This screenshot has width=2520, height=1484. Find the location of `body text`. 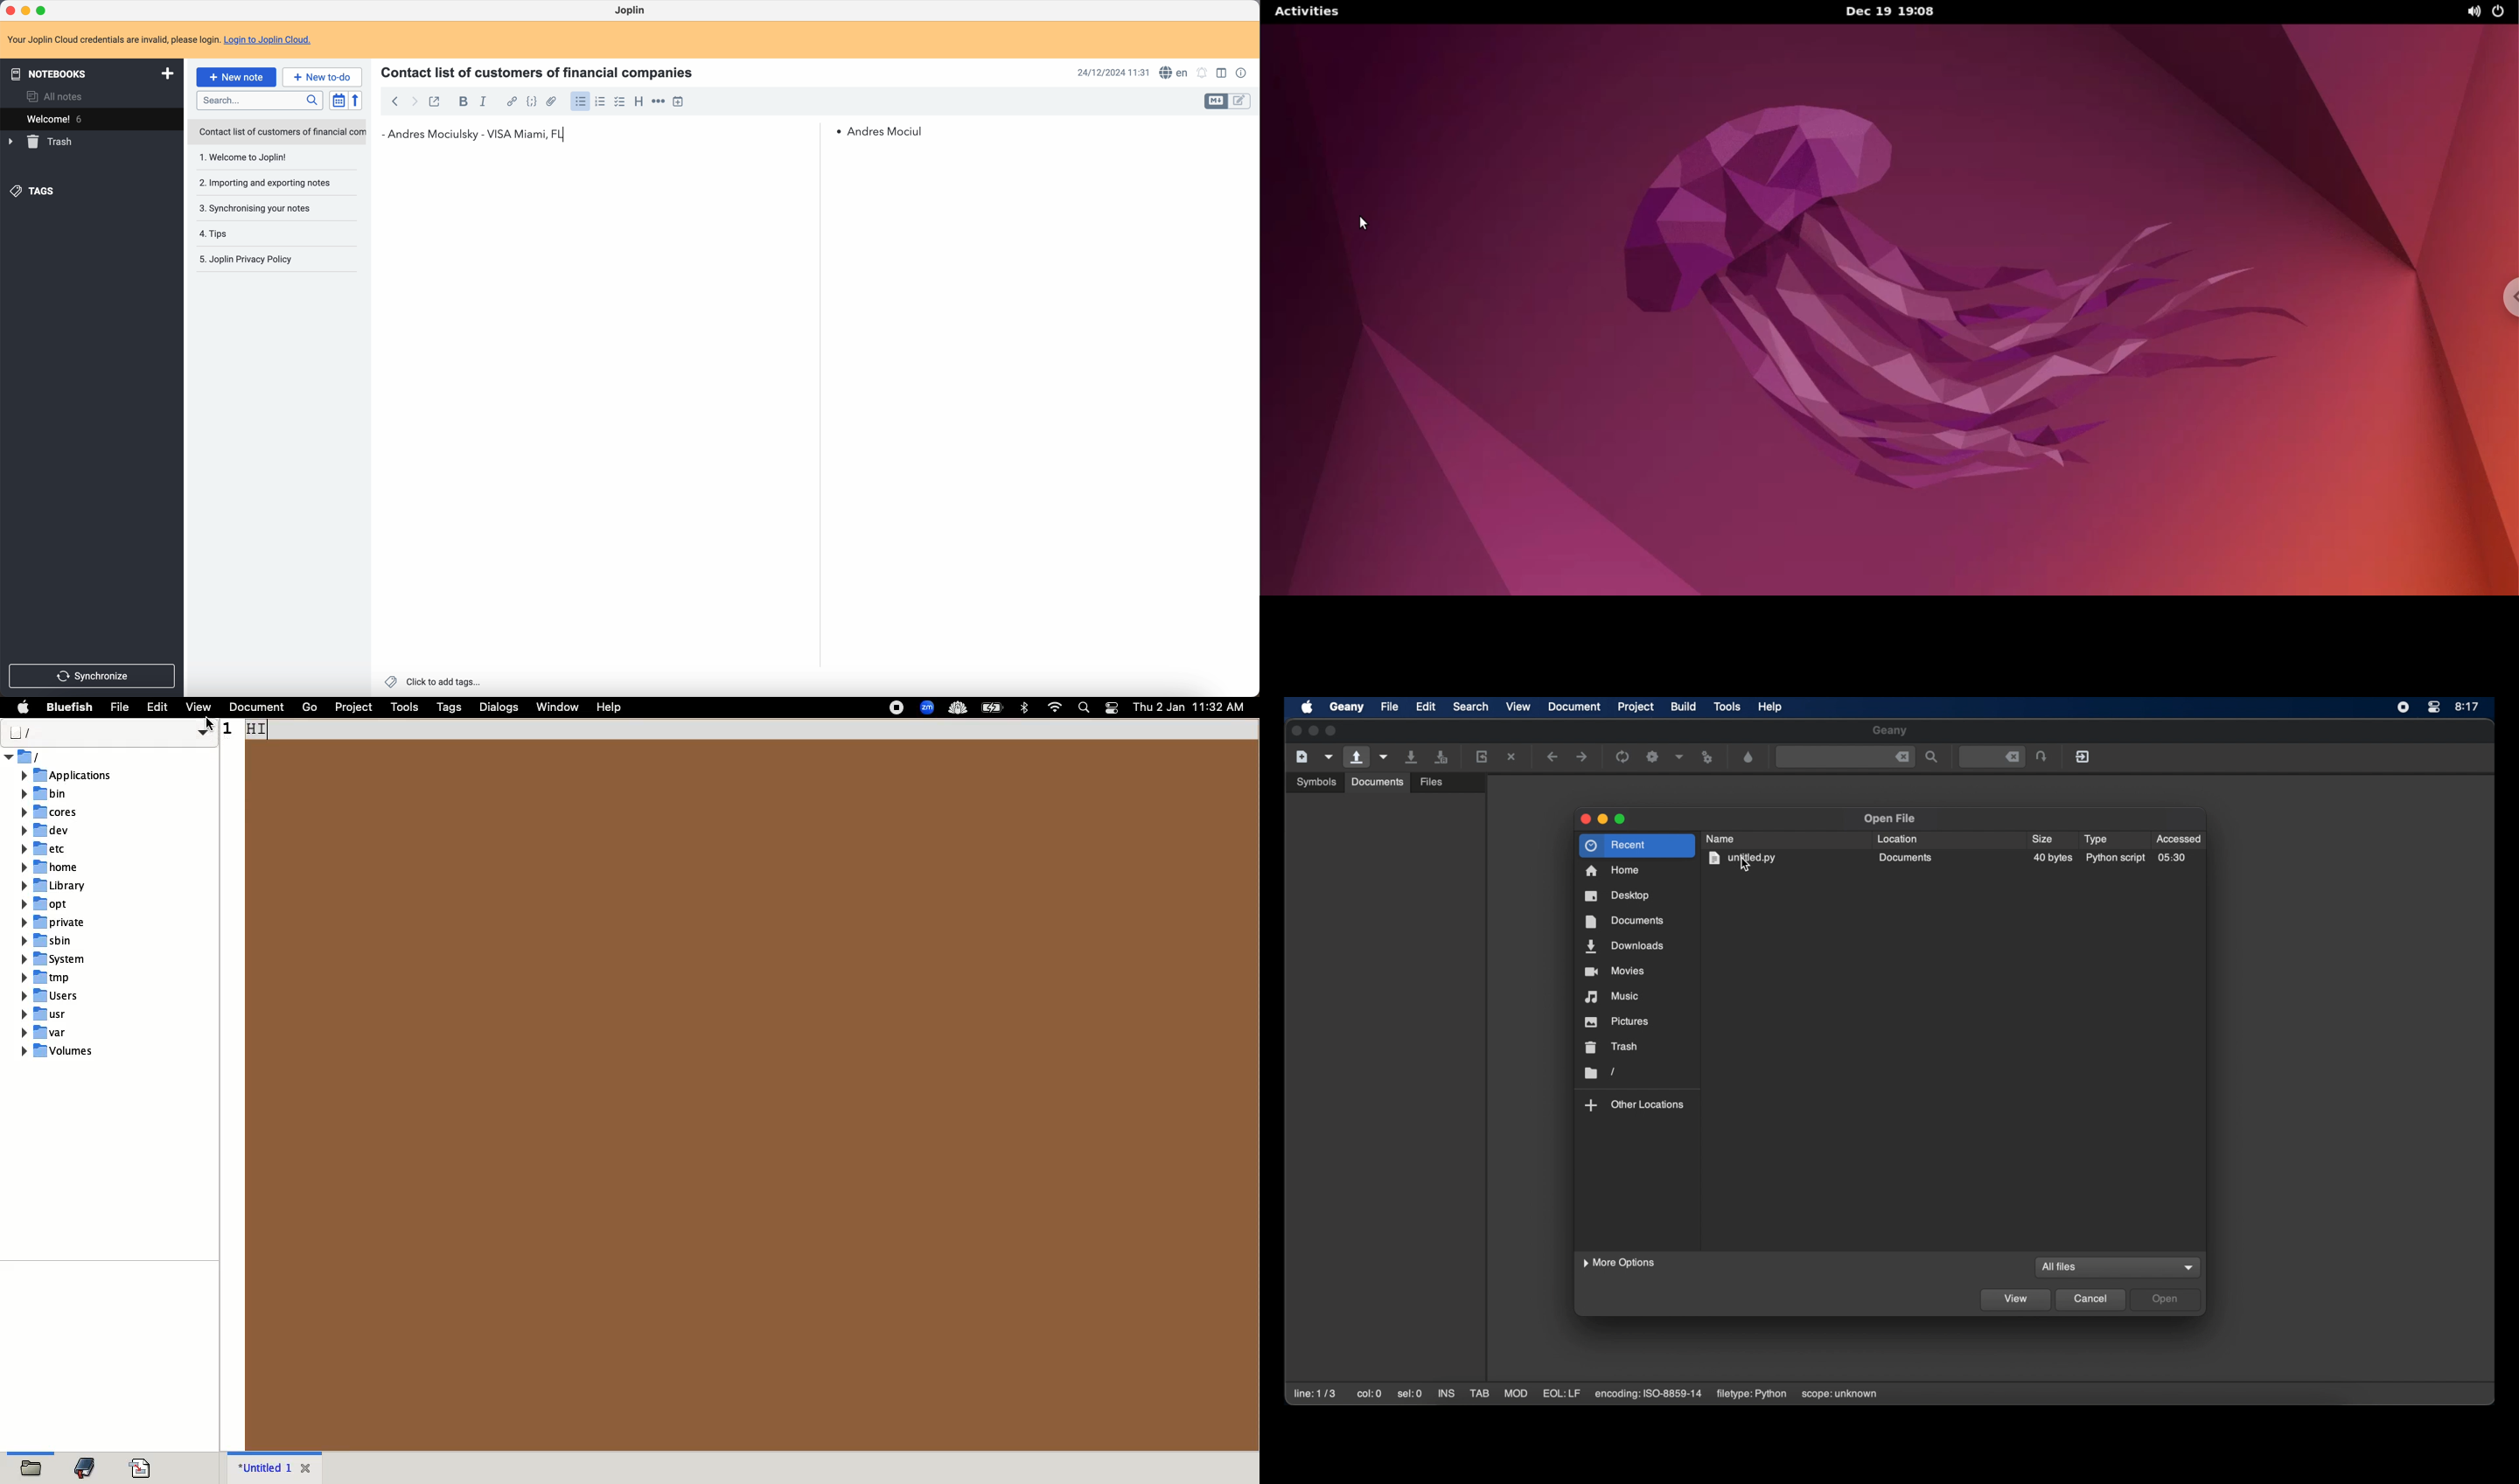

body text is located at coordinates (1035, 408).